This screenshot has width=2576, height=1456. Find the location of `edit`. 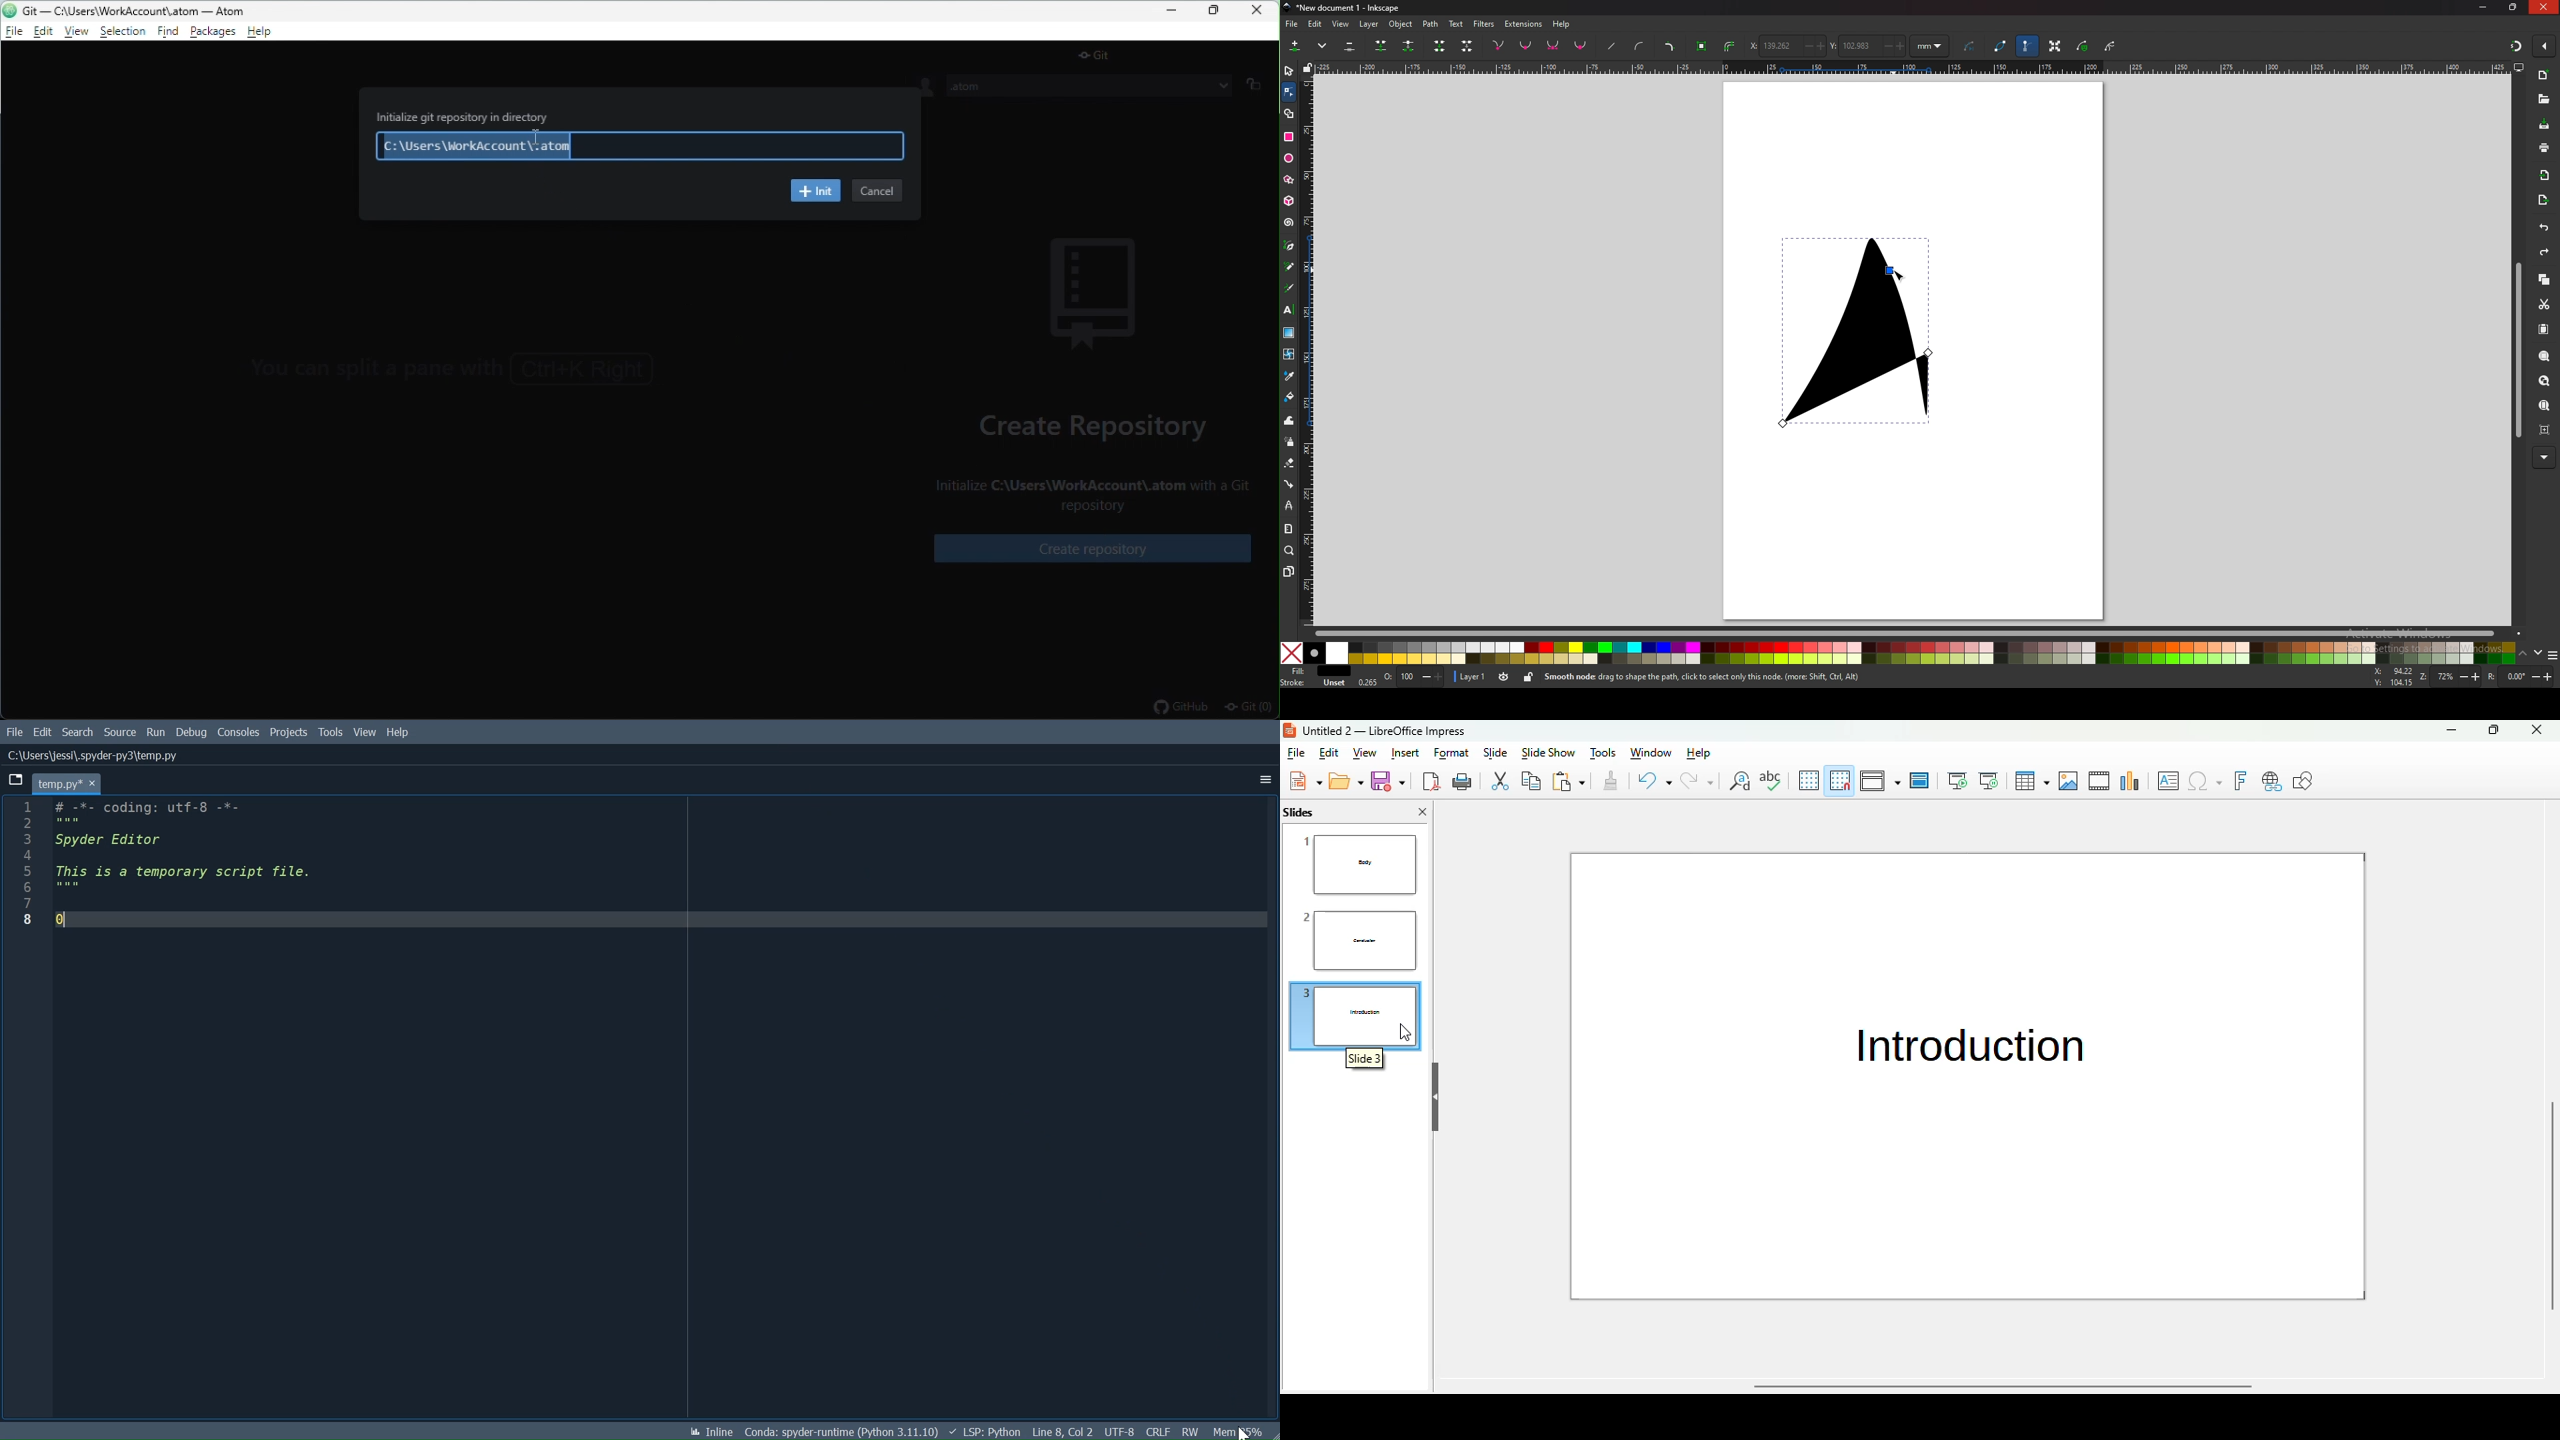

edit is located at coordinates (46, 32).